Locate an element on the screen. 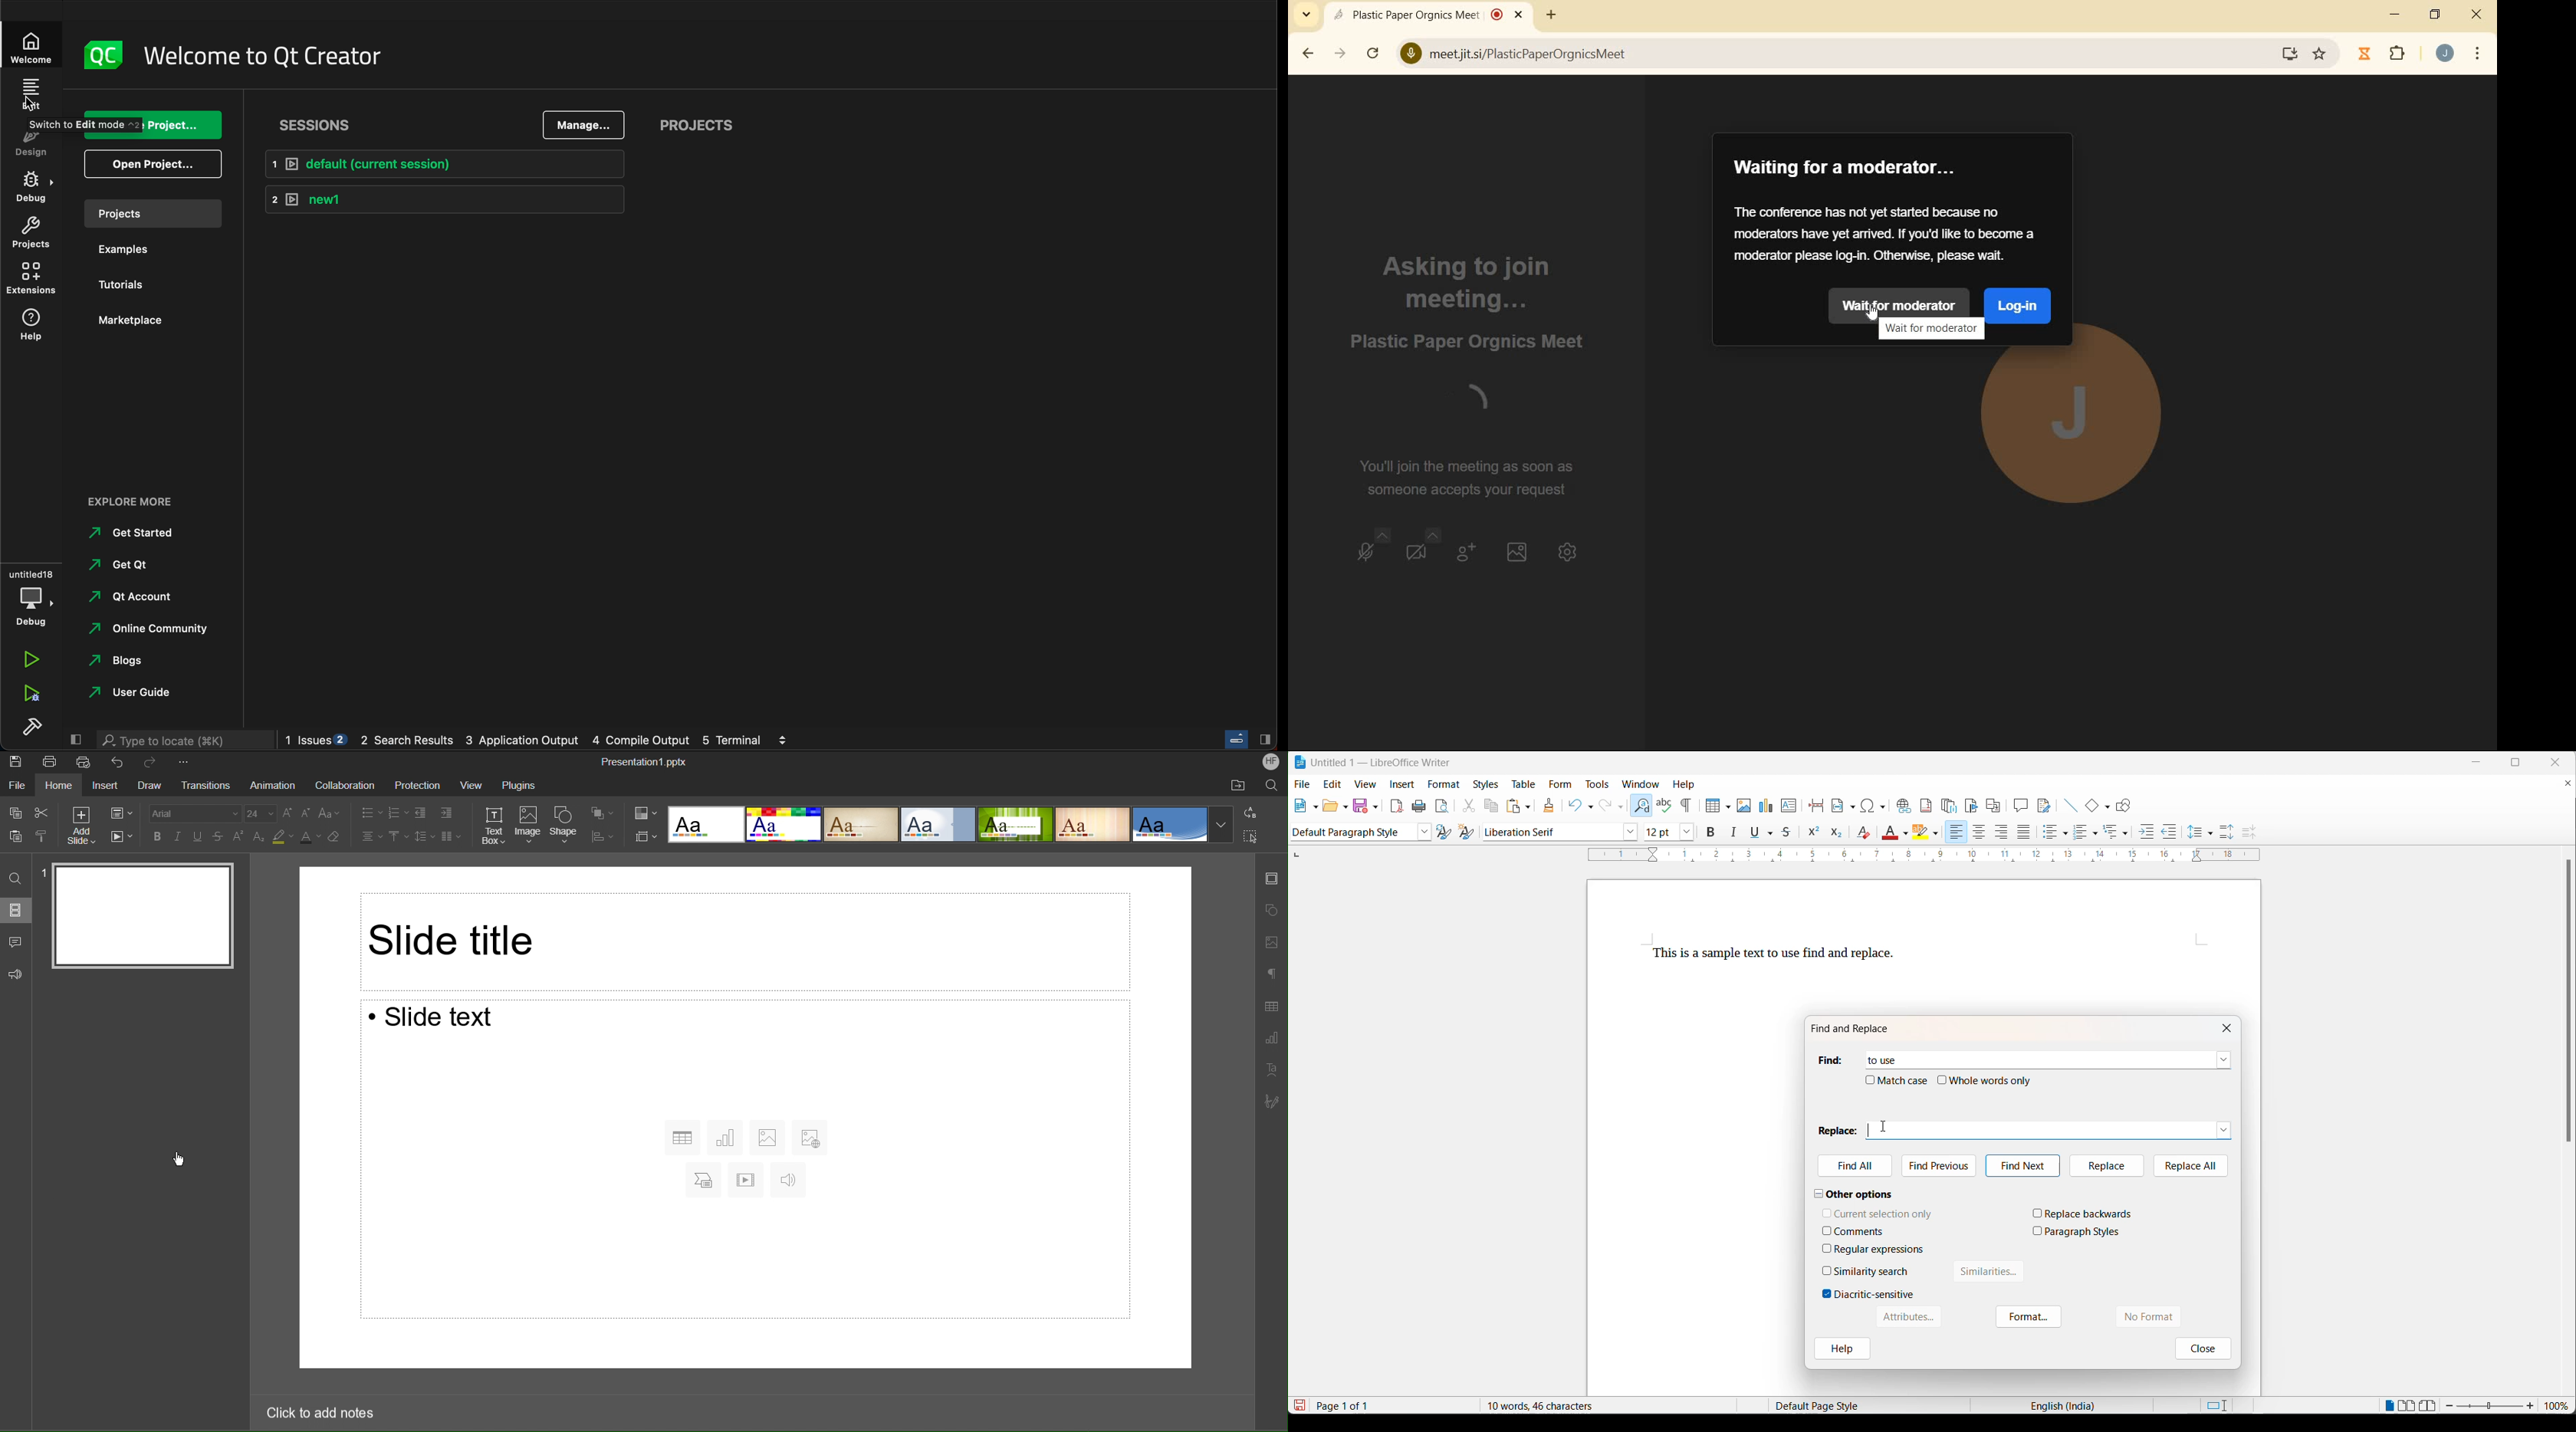 Image resolution: width=2576 pixels, height=1456 pixels. Indents is located at coordinates (437, 812).